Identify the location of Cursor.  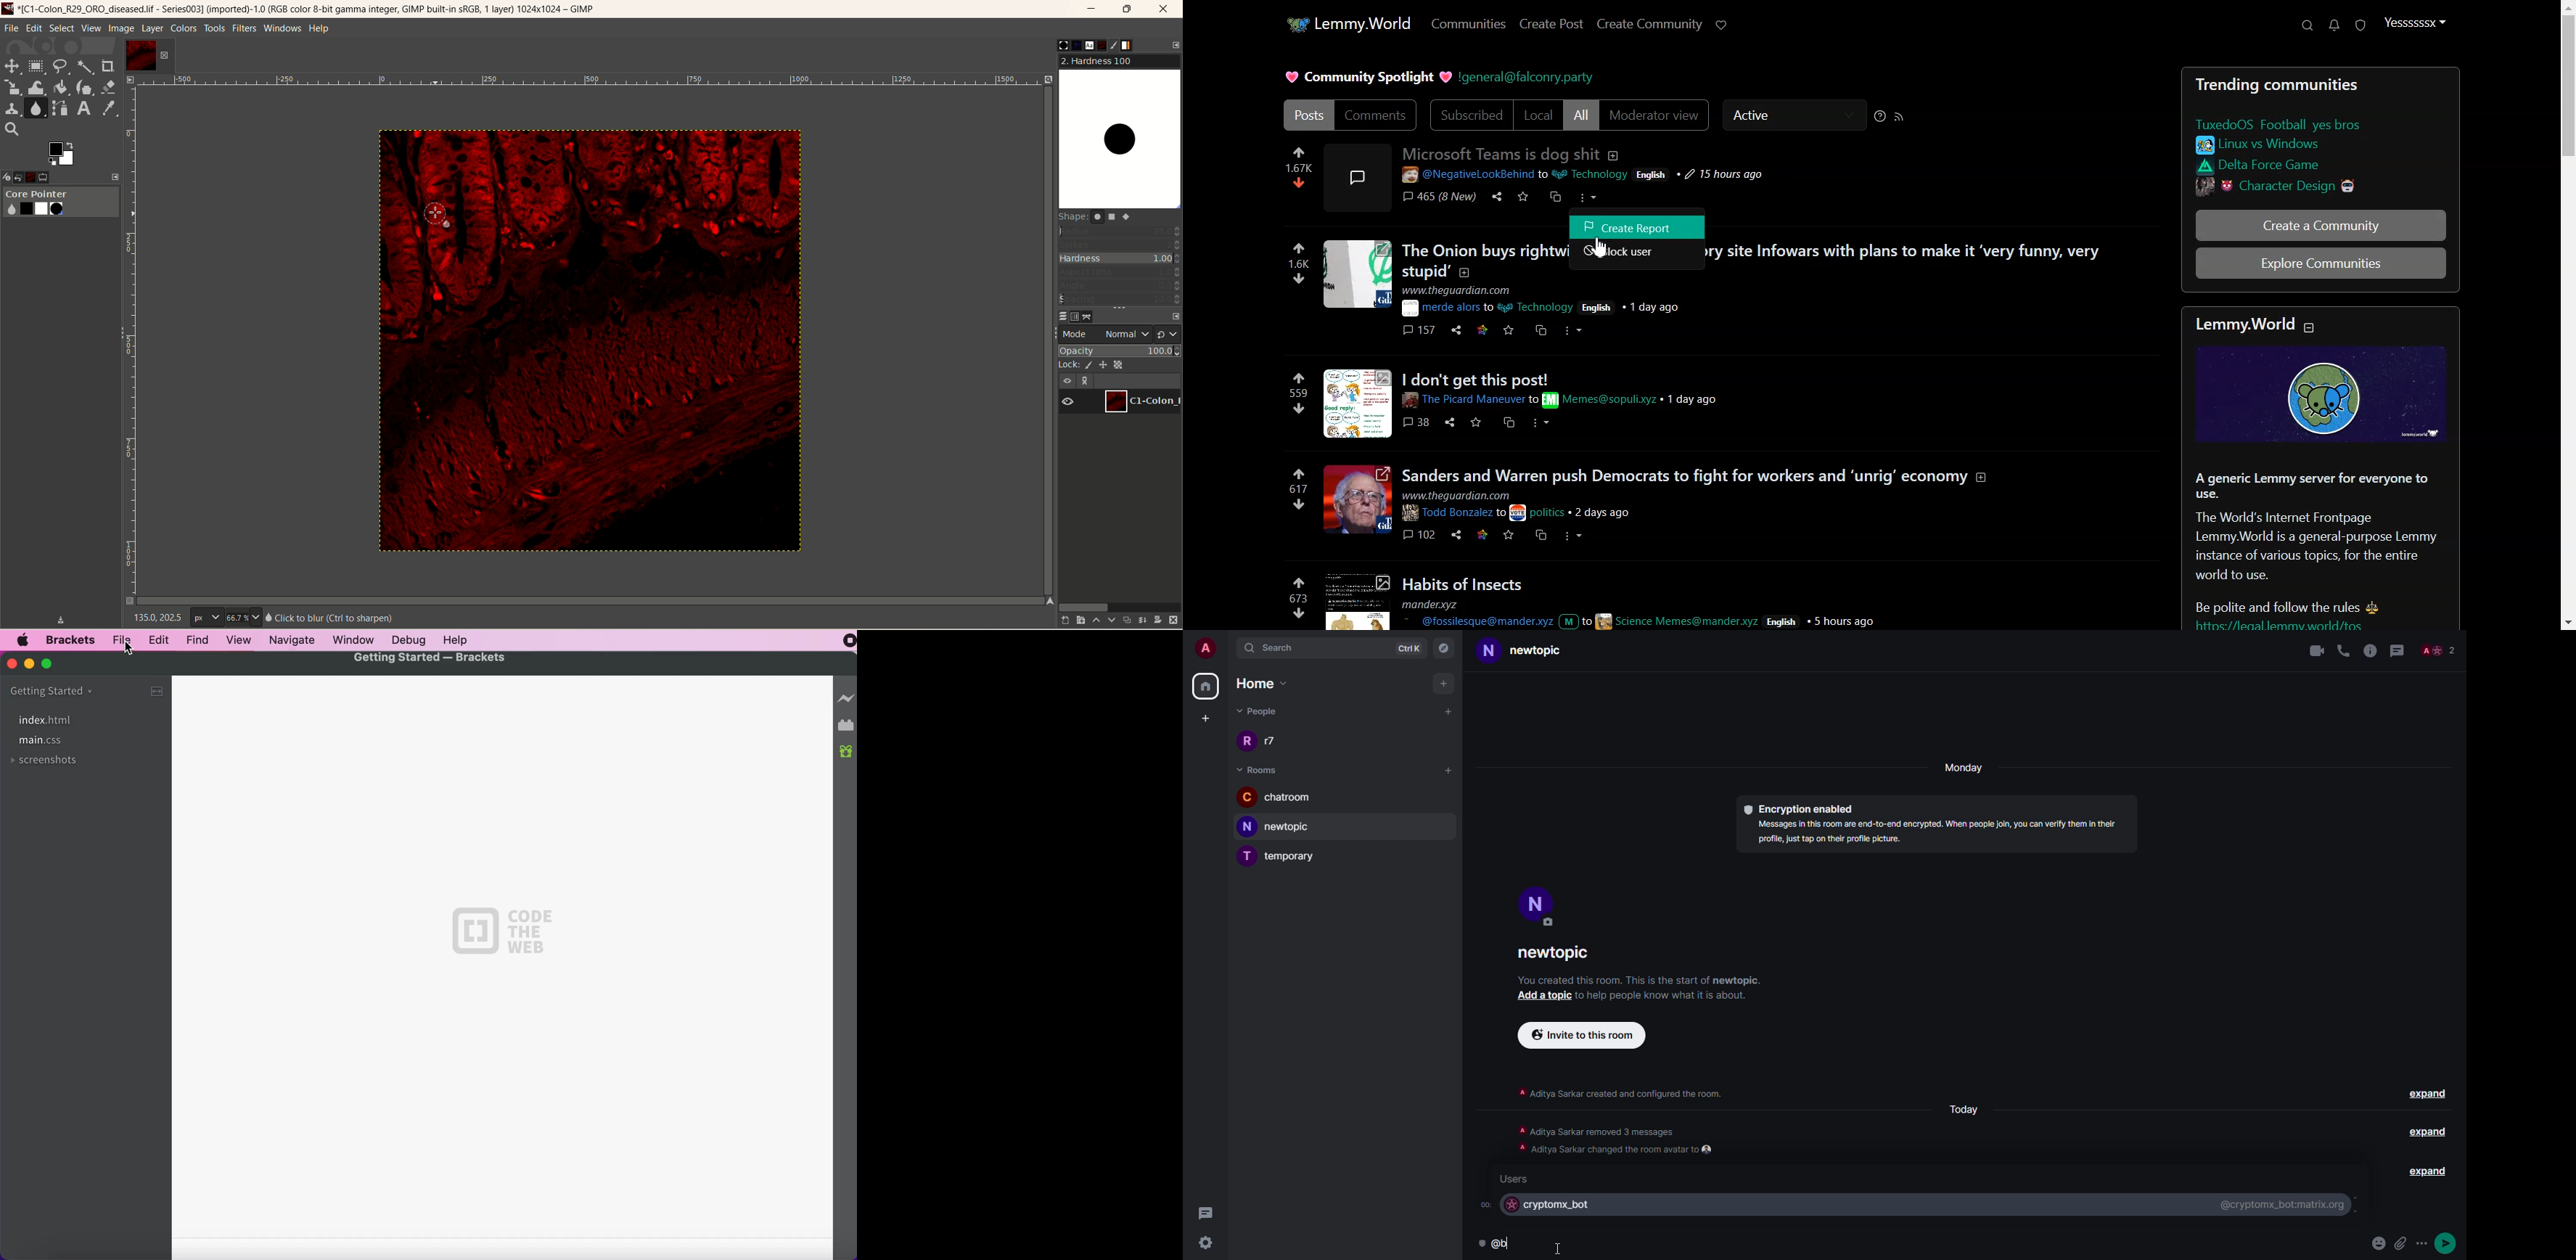
(1600, 248).